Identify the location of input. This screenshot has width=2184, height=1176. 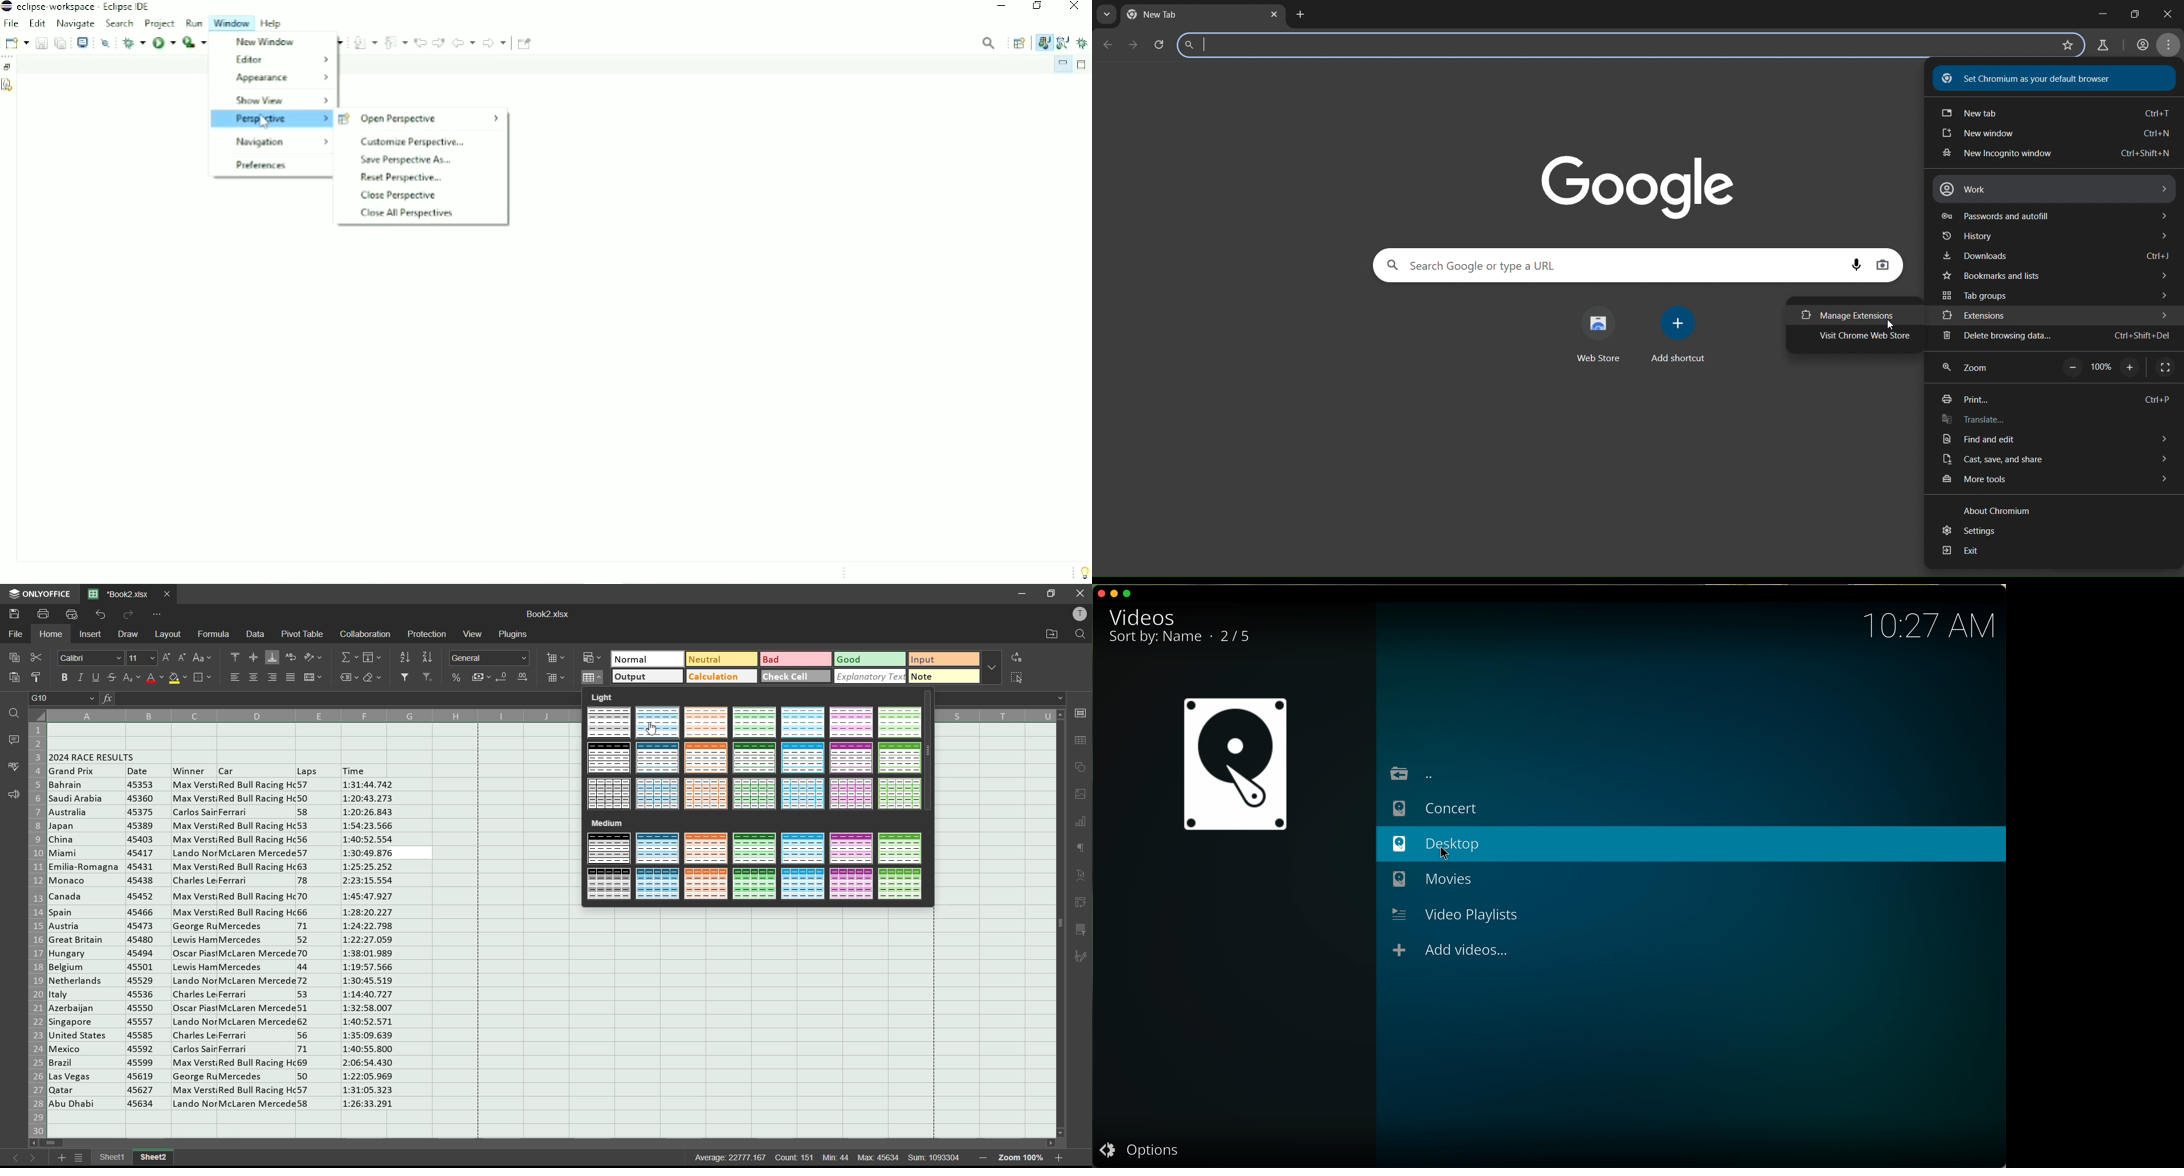
(942, 660).